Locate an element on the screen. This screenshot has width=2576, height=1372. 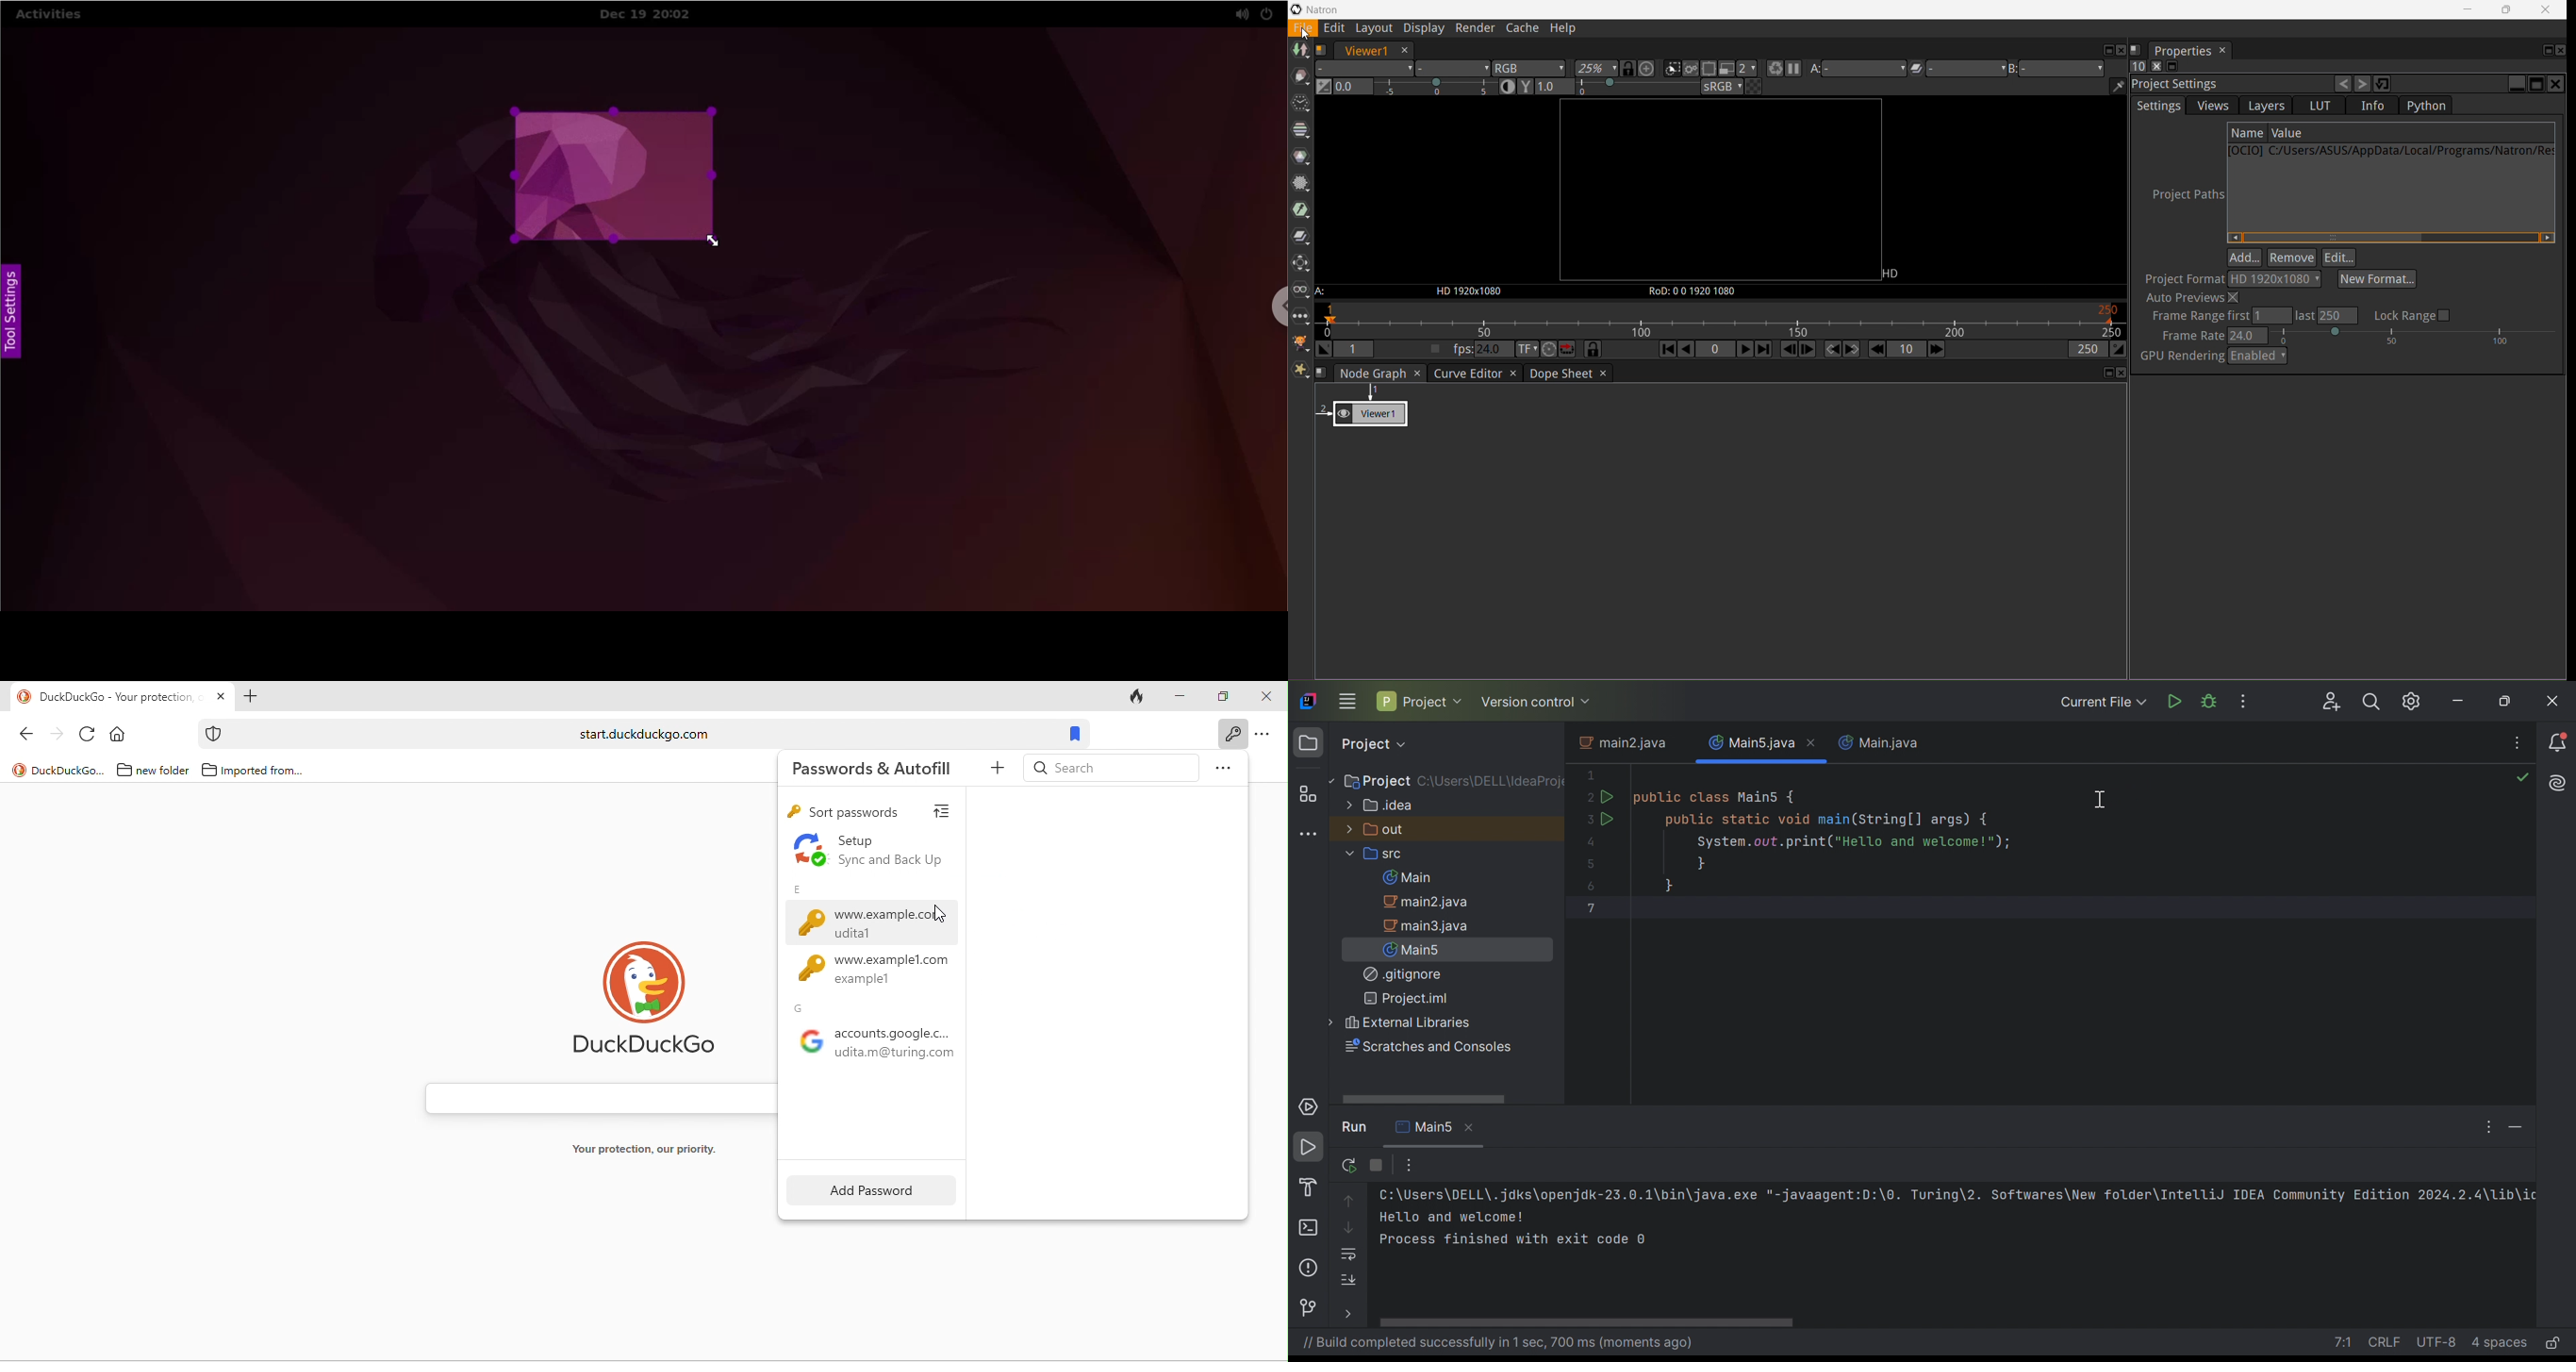
Filter is located at coordinates (1303, 183).